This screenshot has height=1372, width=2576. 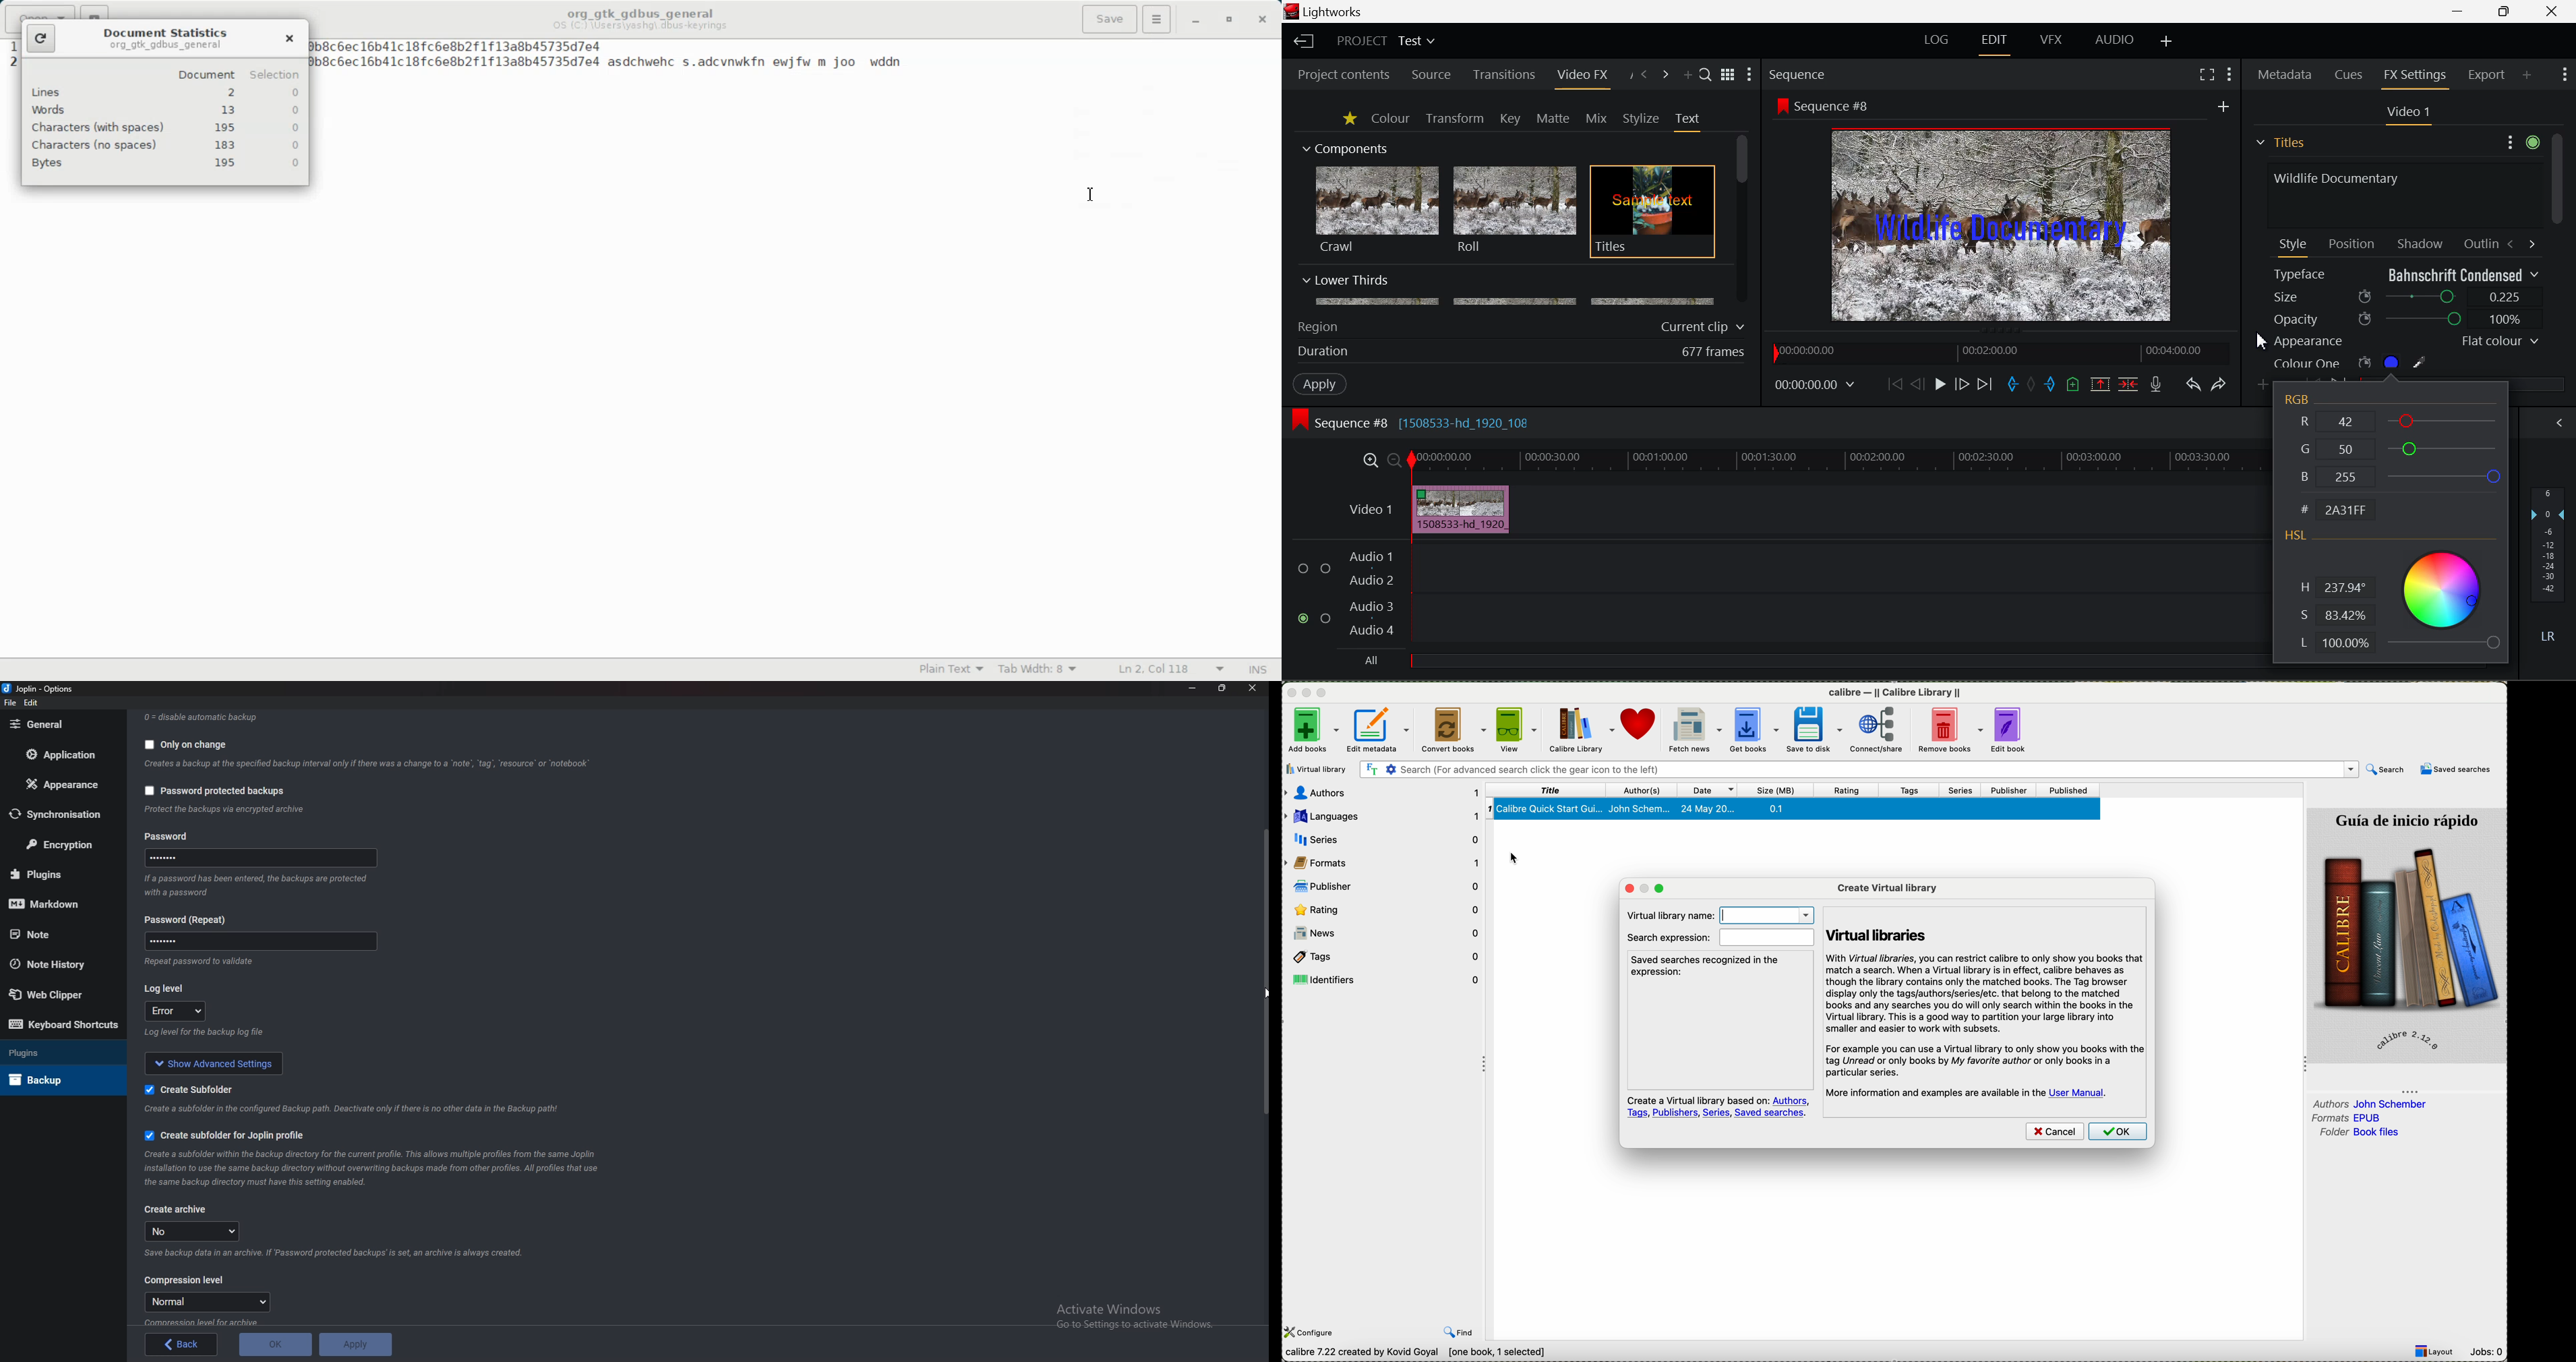 What do you see at coordinates (2193, 386) in the screenshot?
I see `Undo` at bounding box center [2193, 386].